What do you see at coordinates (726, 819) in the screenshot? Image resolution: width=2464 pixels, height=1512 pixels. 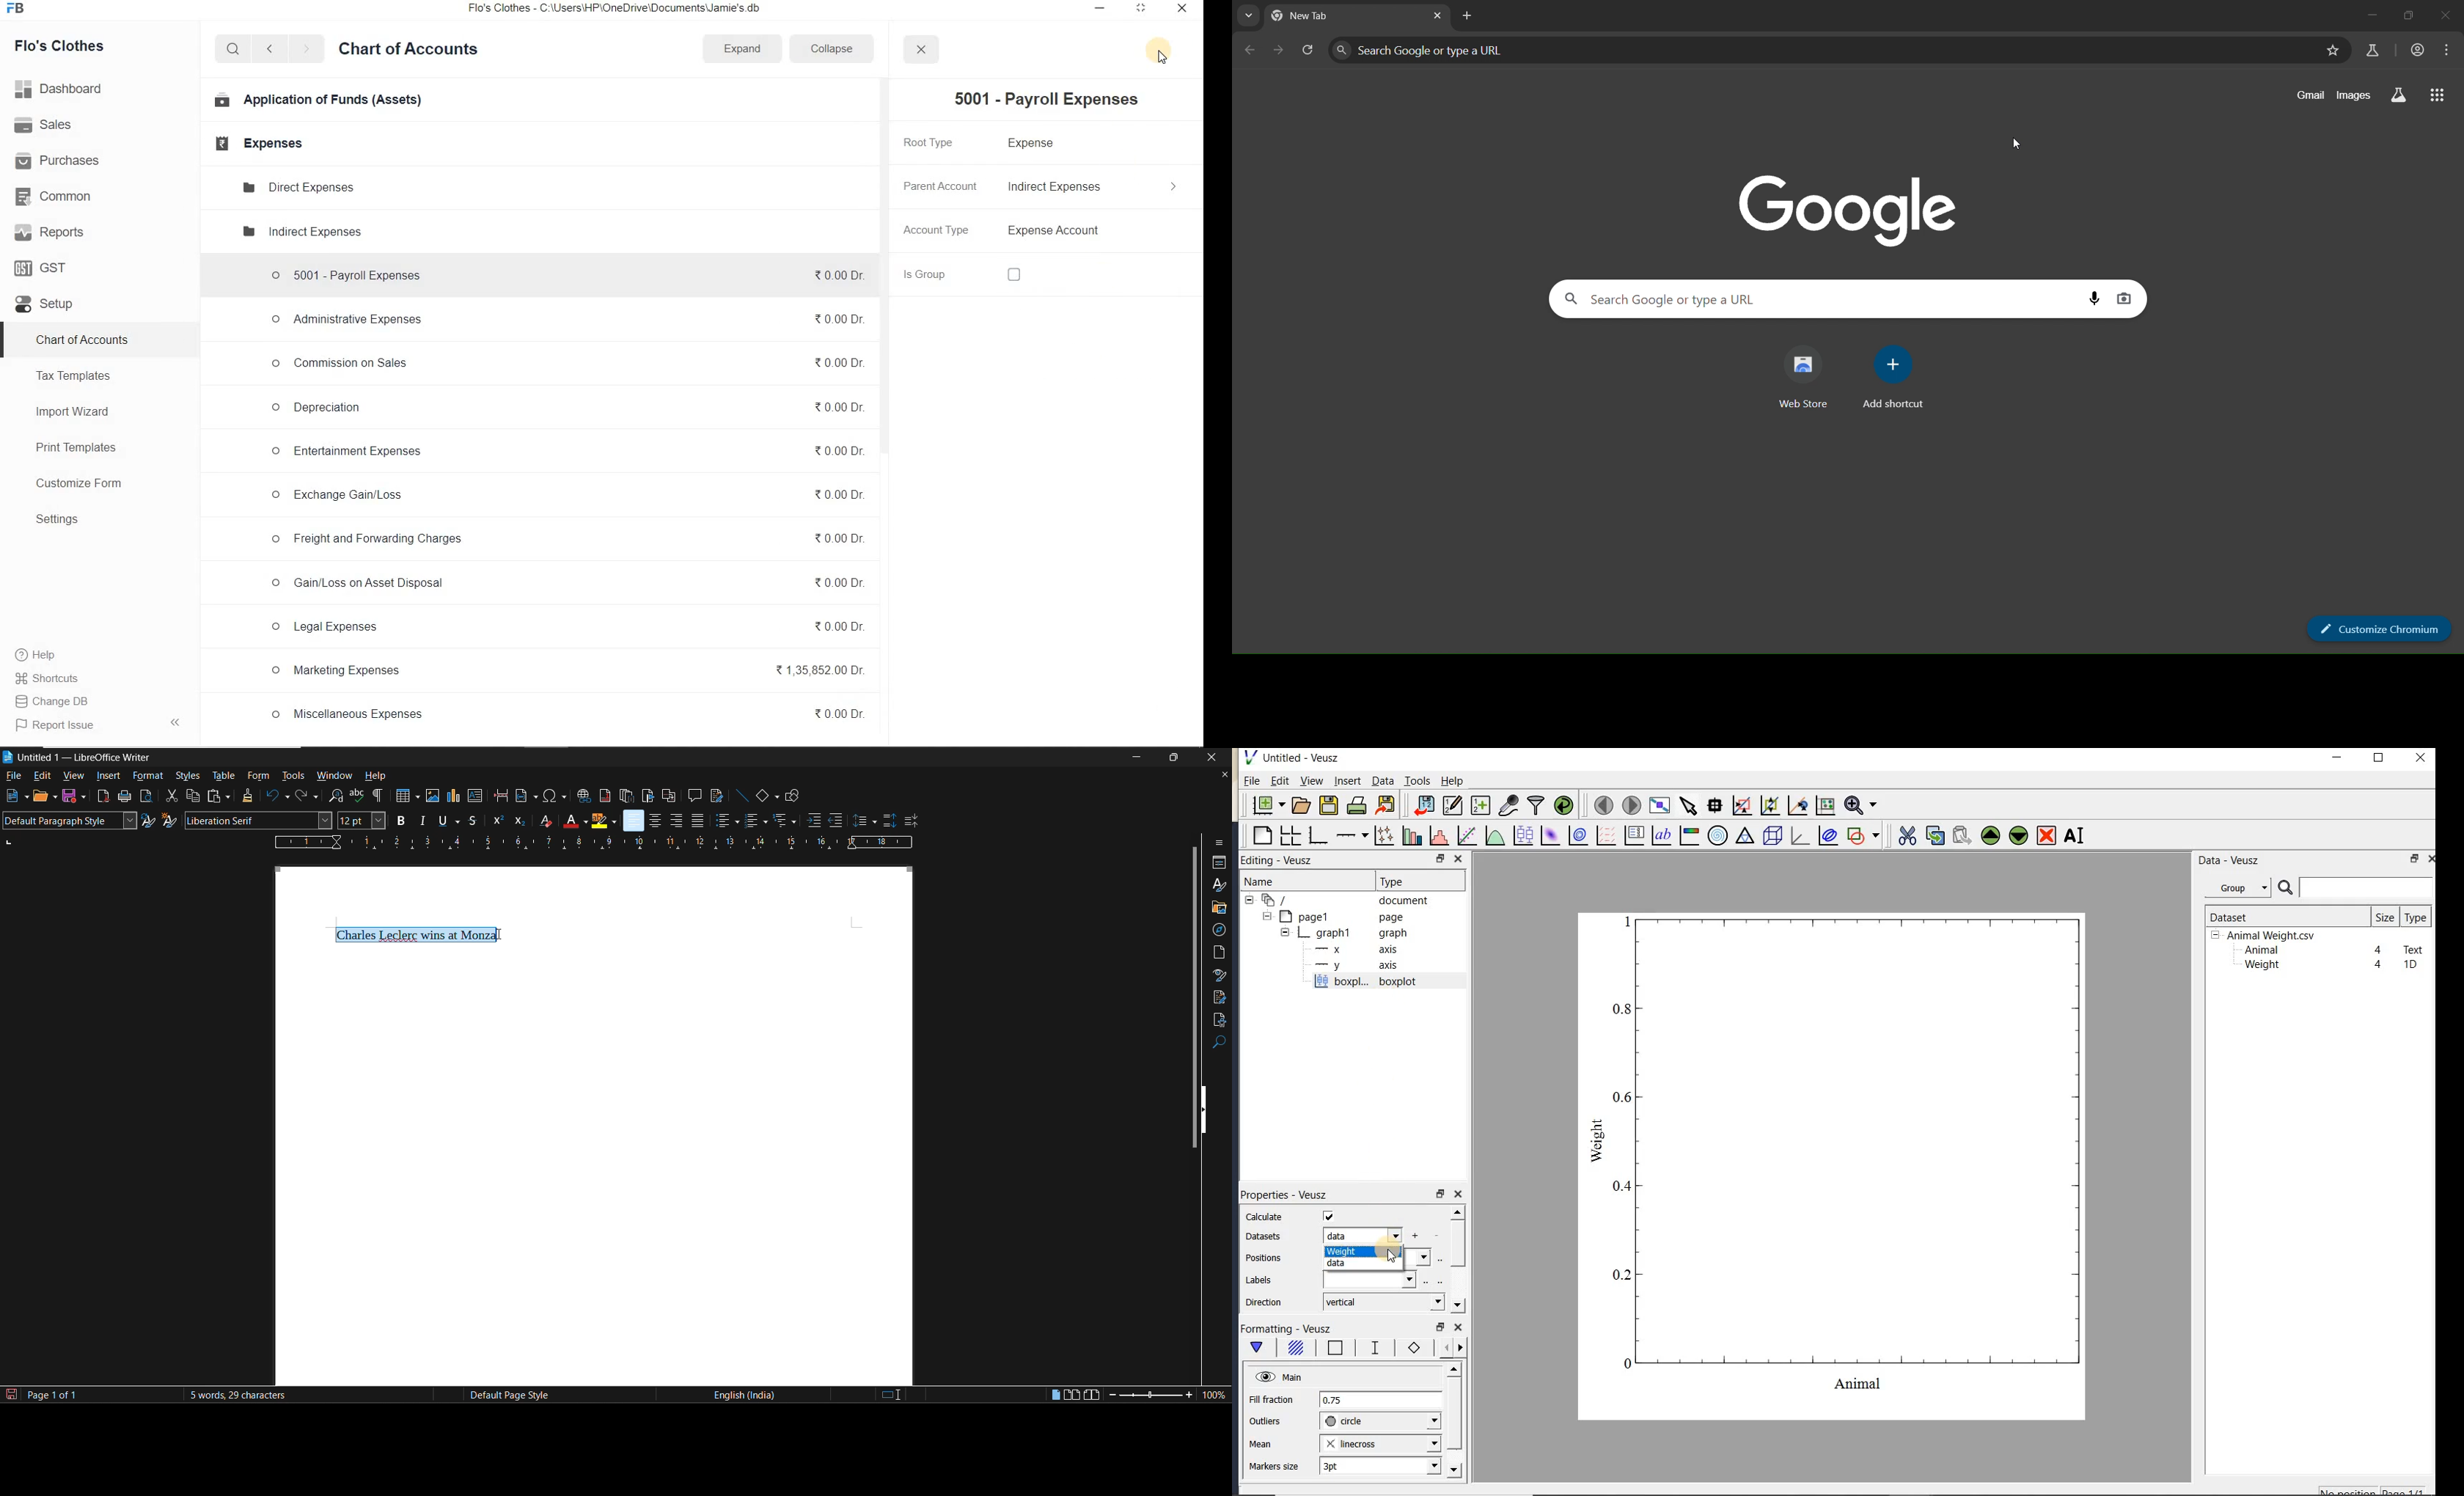 I see `toggle unordered list` at bounding box center [726, 819].